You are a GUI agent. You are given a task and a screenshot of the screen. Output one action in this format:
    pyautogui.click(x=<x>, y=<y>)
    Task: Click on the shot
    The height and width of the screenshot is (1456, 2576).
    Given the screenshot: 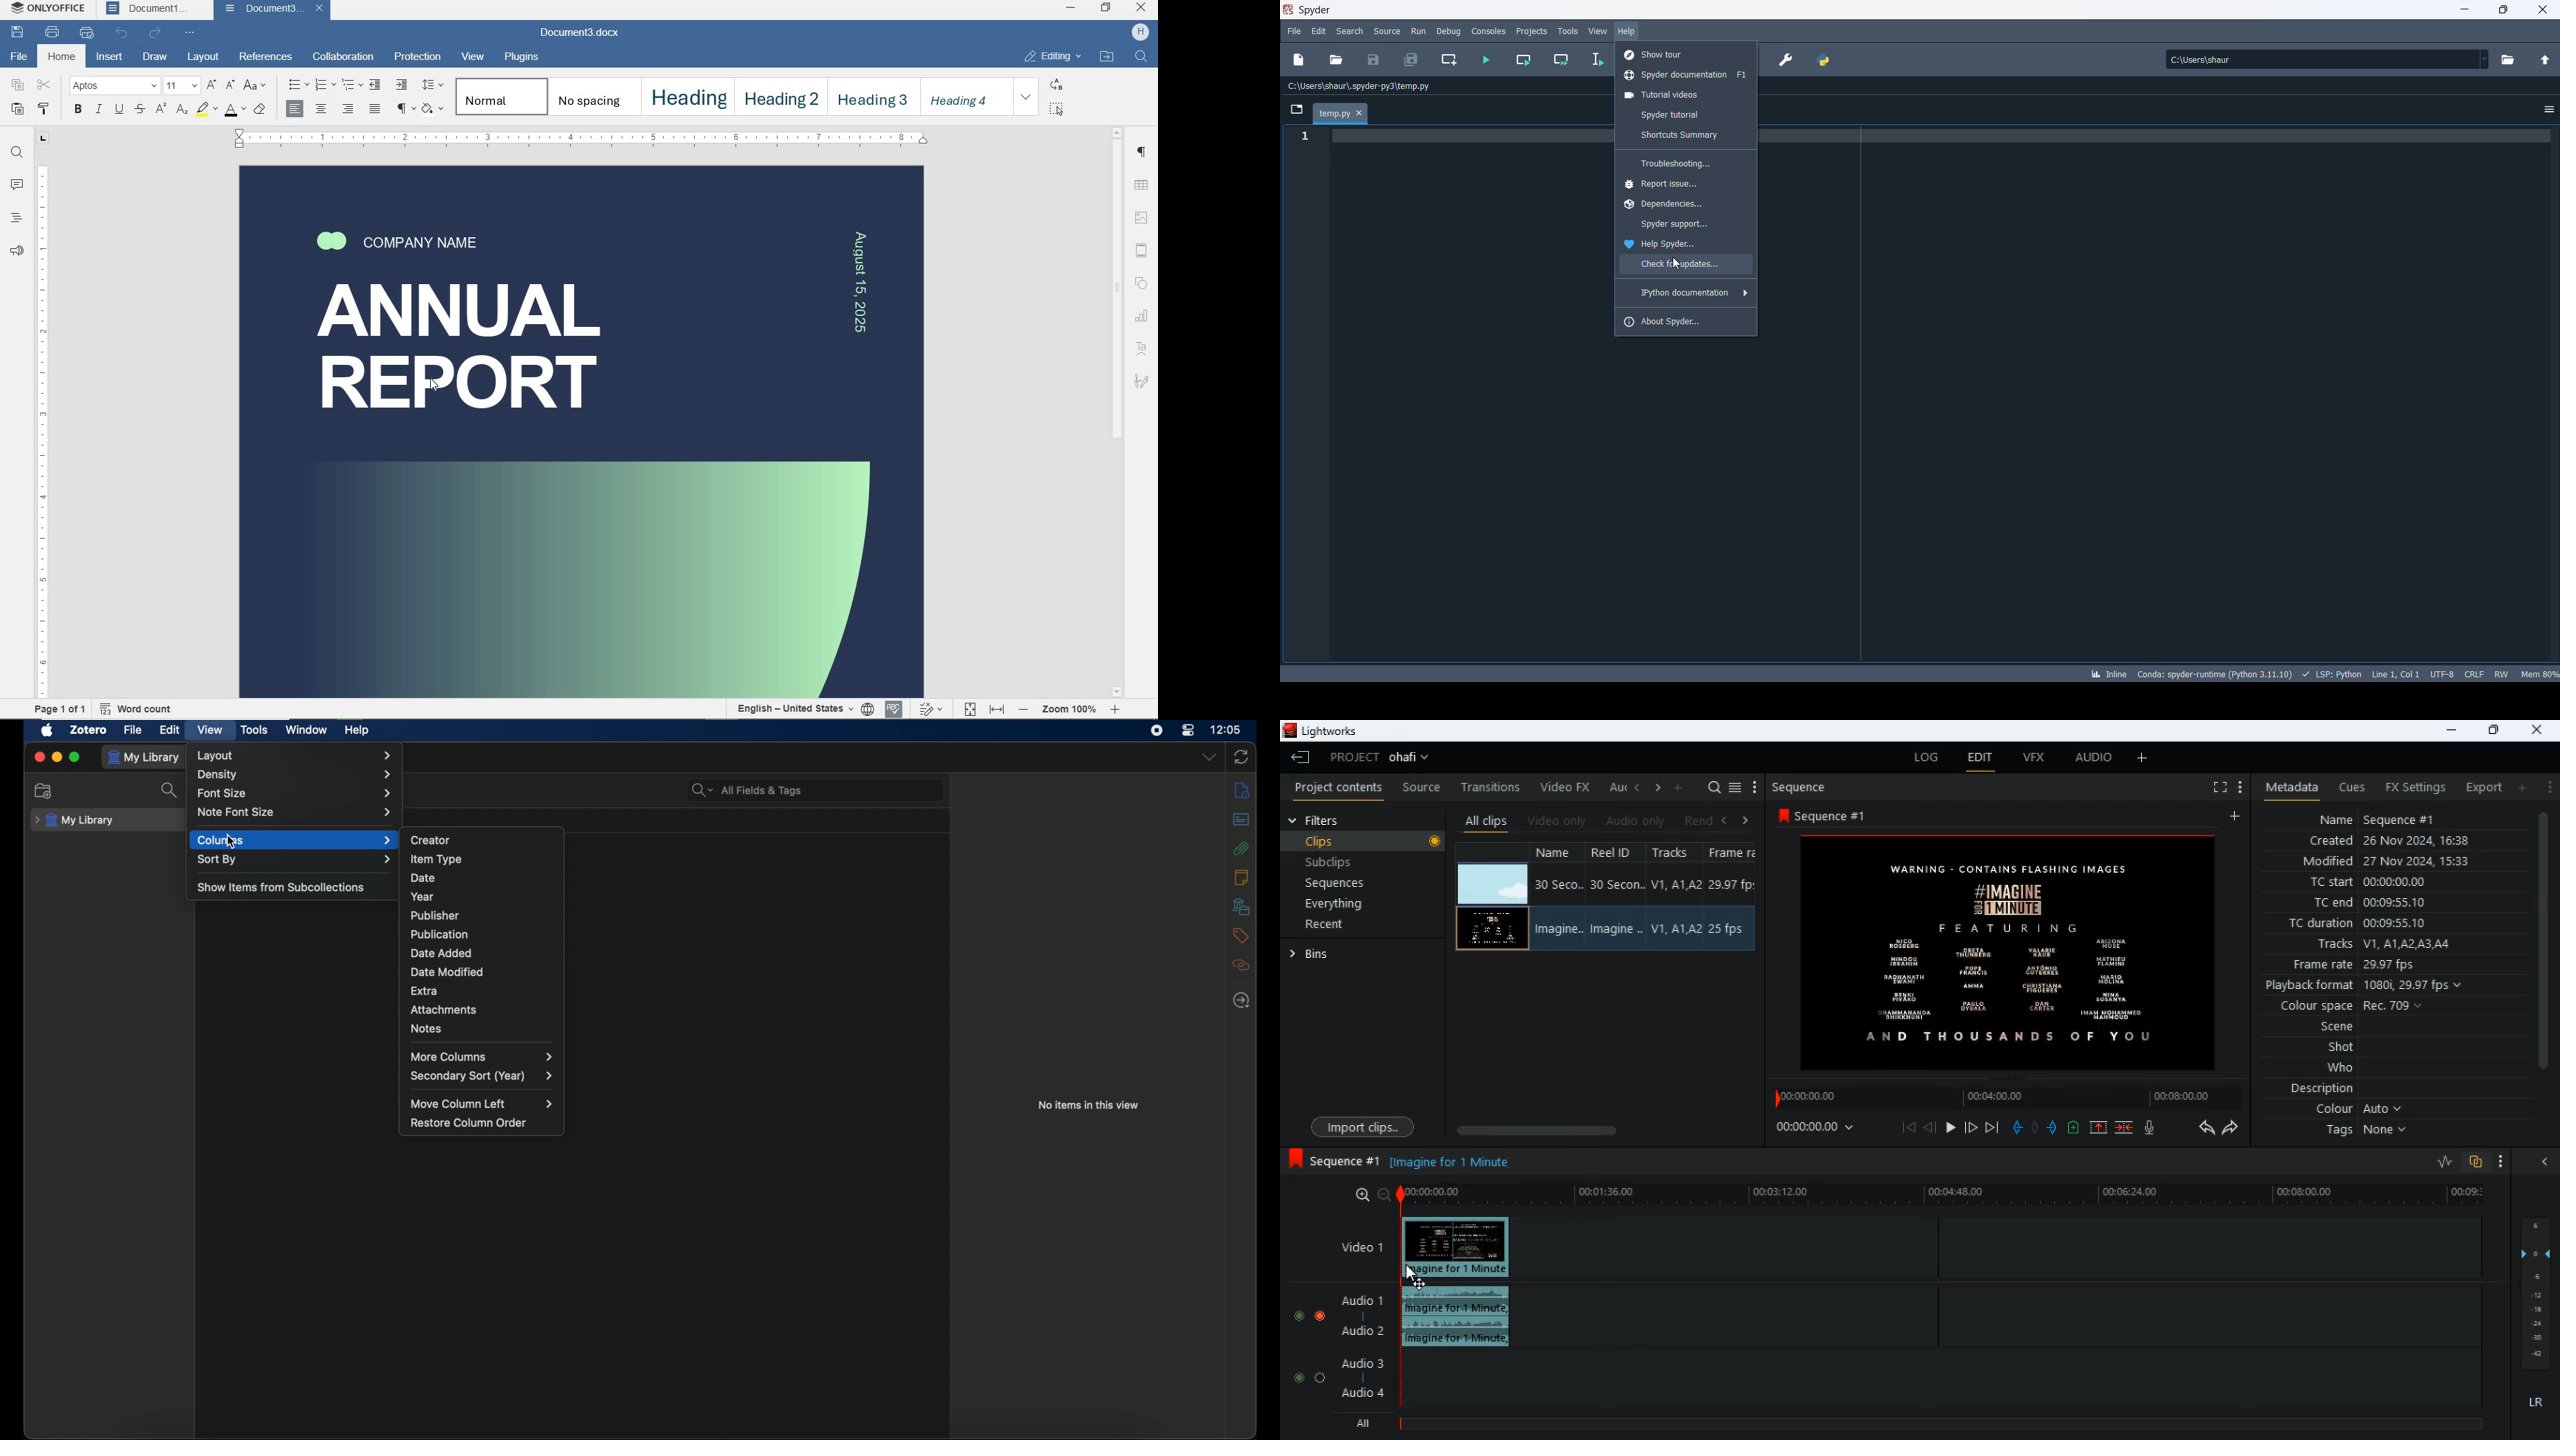 What is the action you would take?
    pyautogui.click(x=2341, y=1048)
    